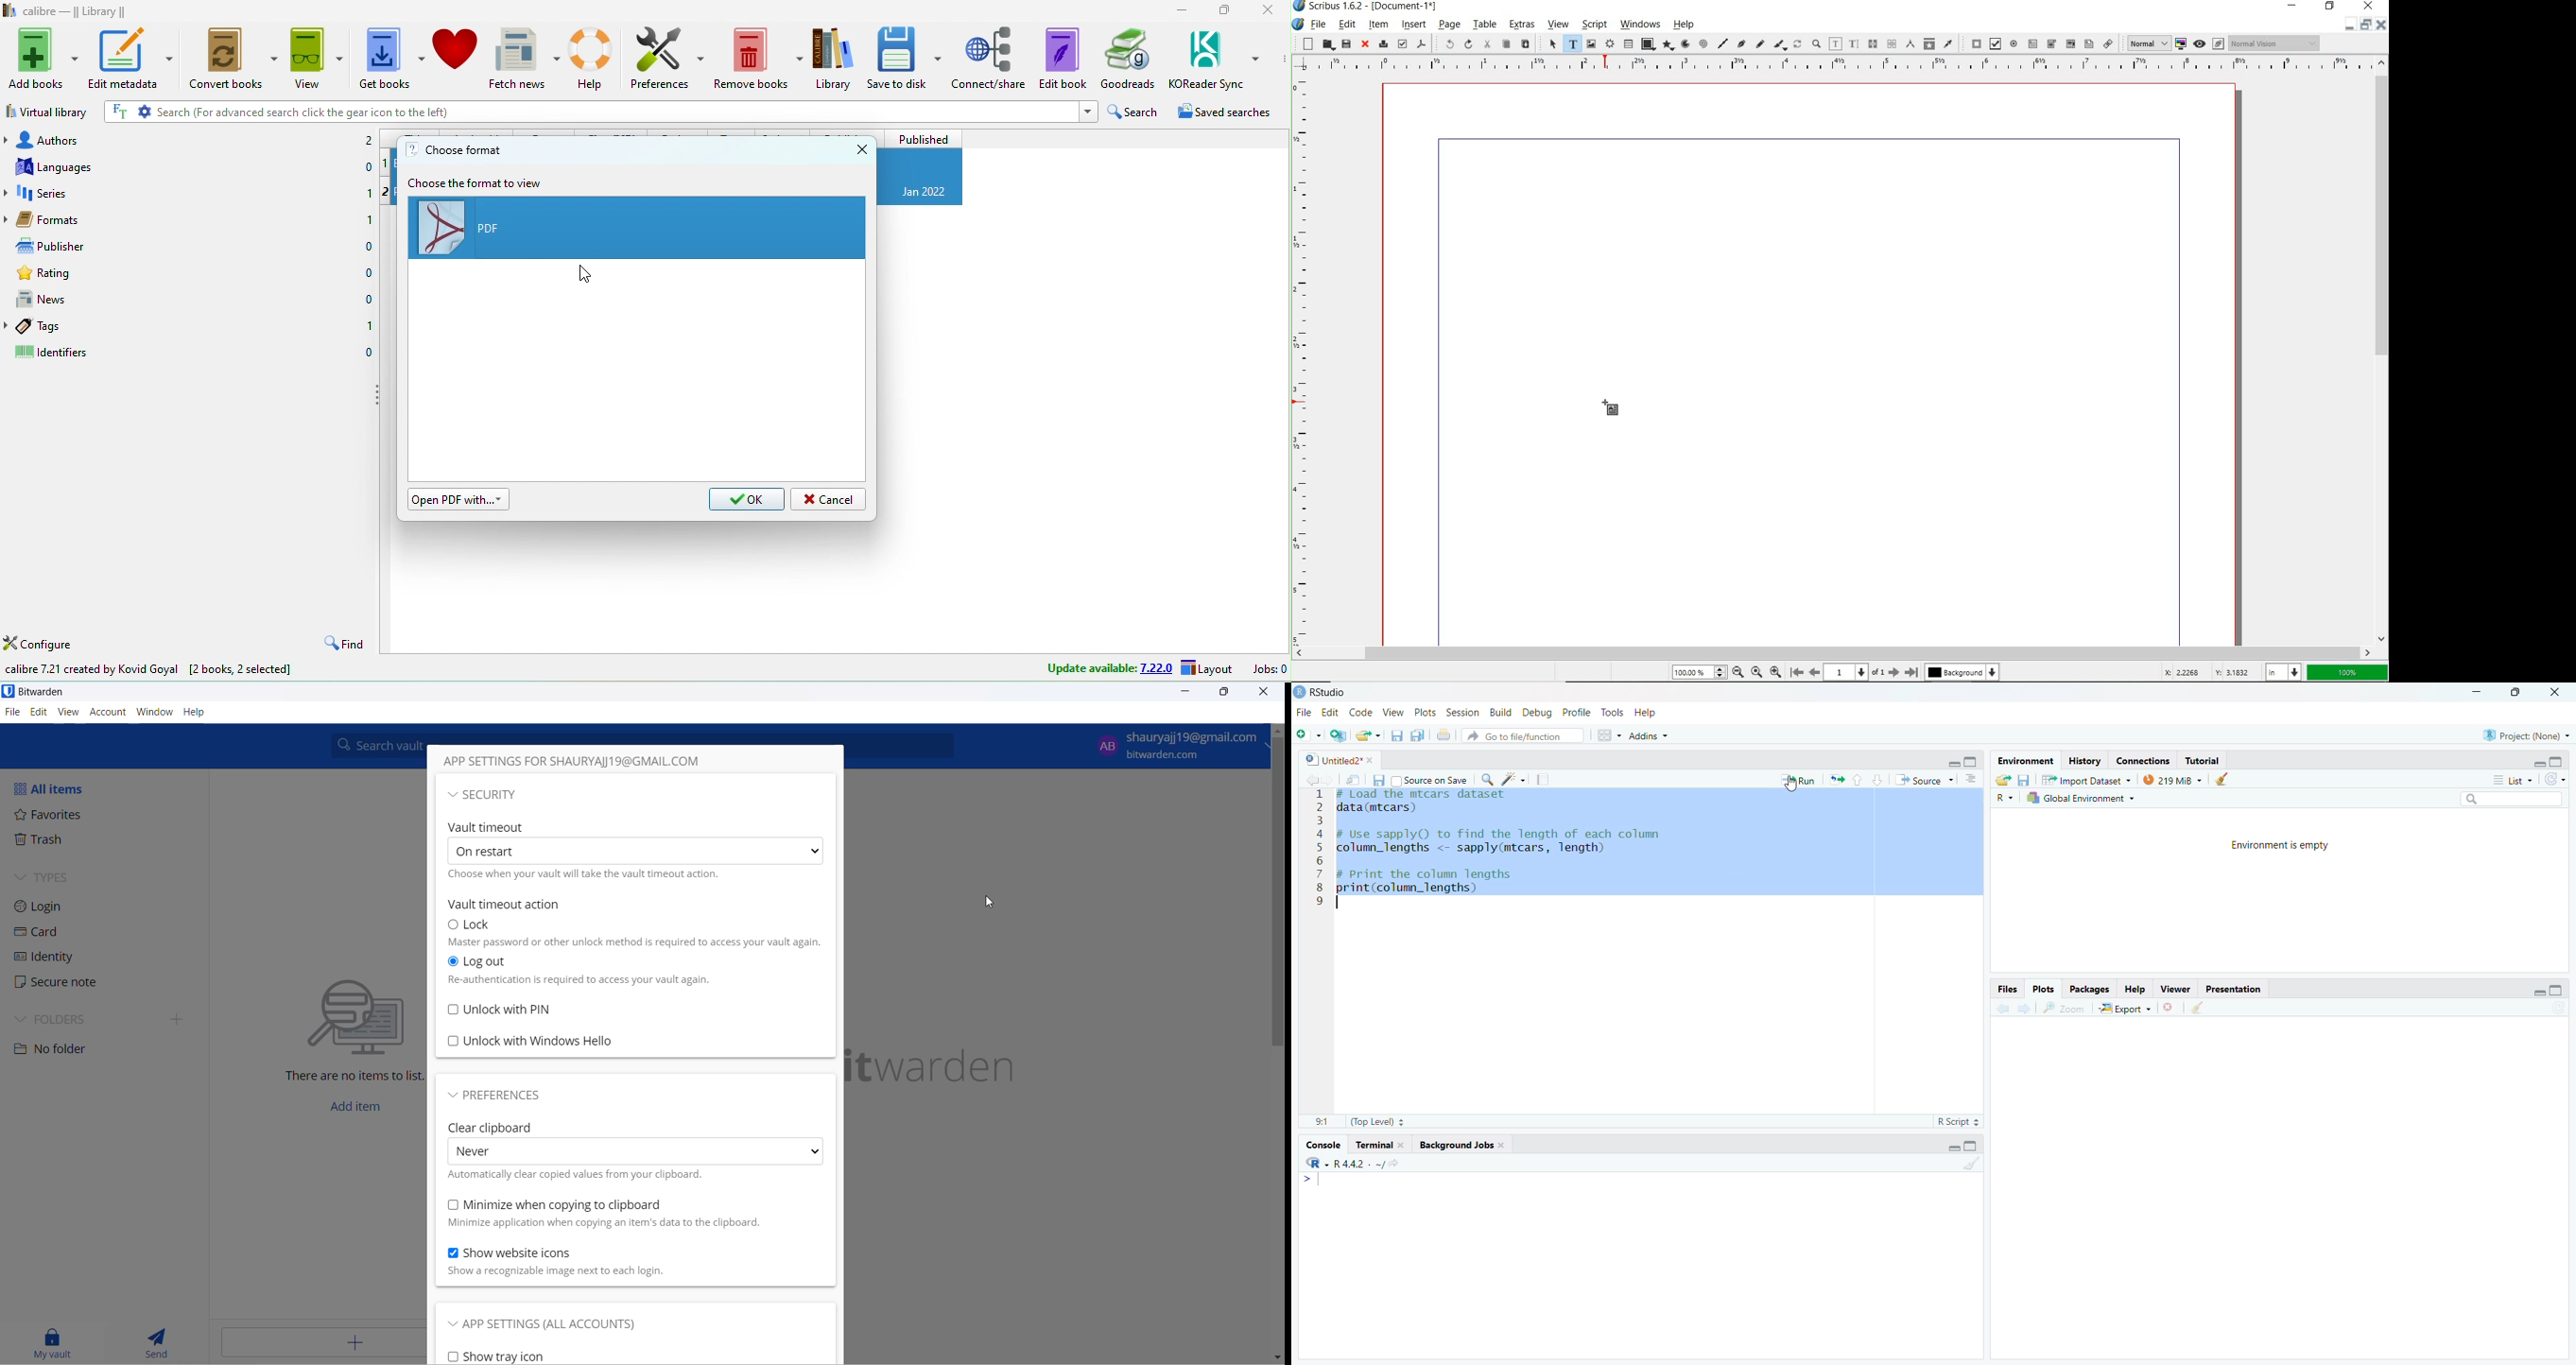  I want to click on Save current file, so click(1398, 735).